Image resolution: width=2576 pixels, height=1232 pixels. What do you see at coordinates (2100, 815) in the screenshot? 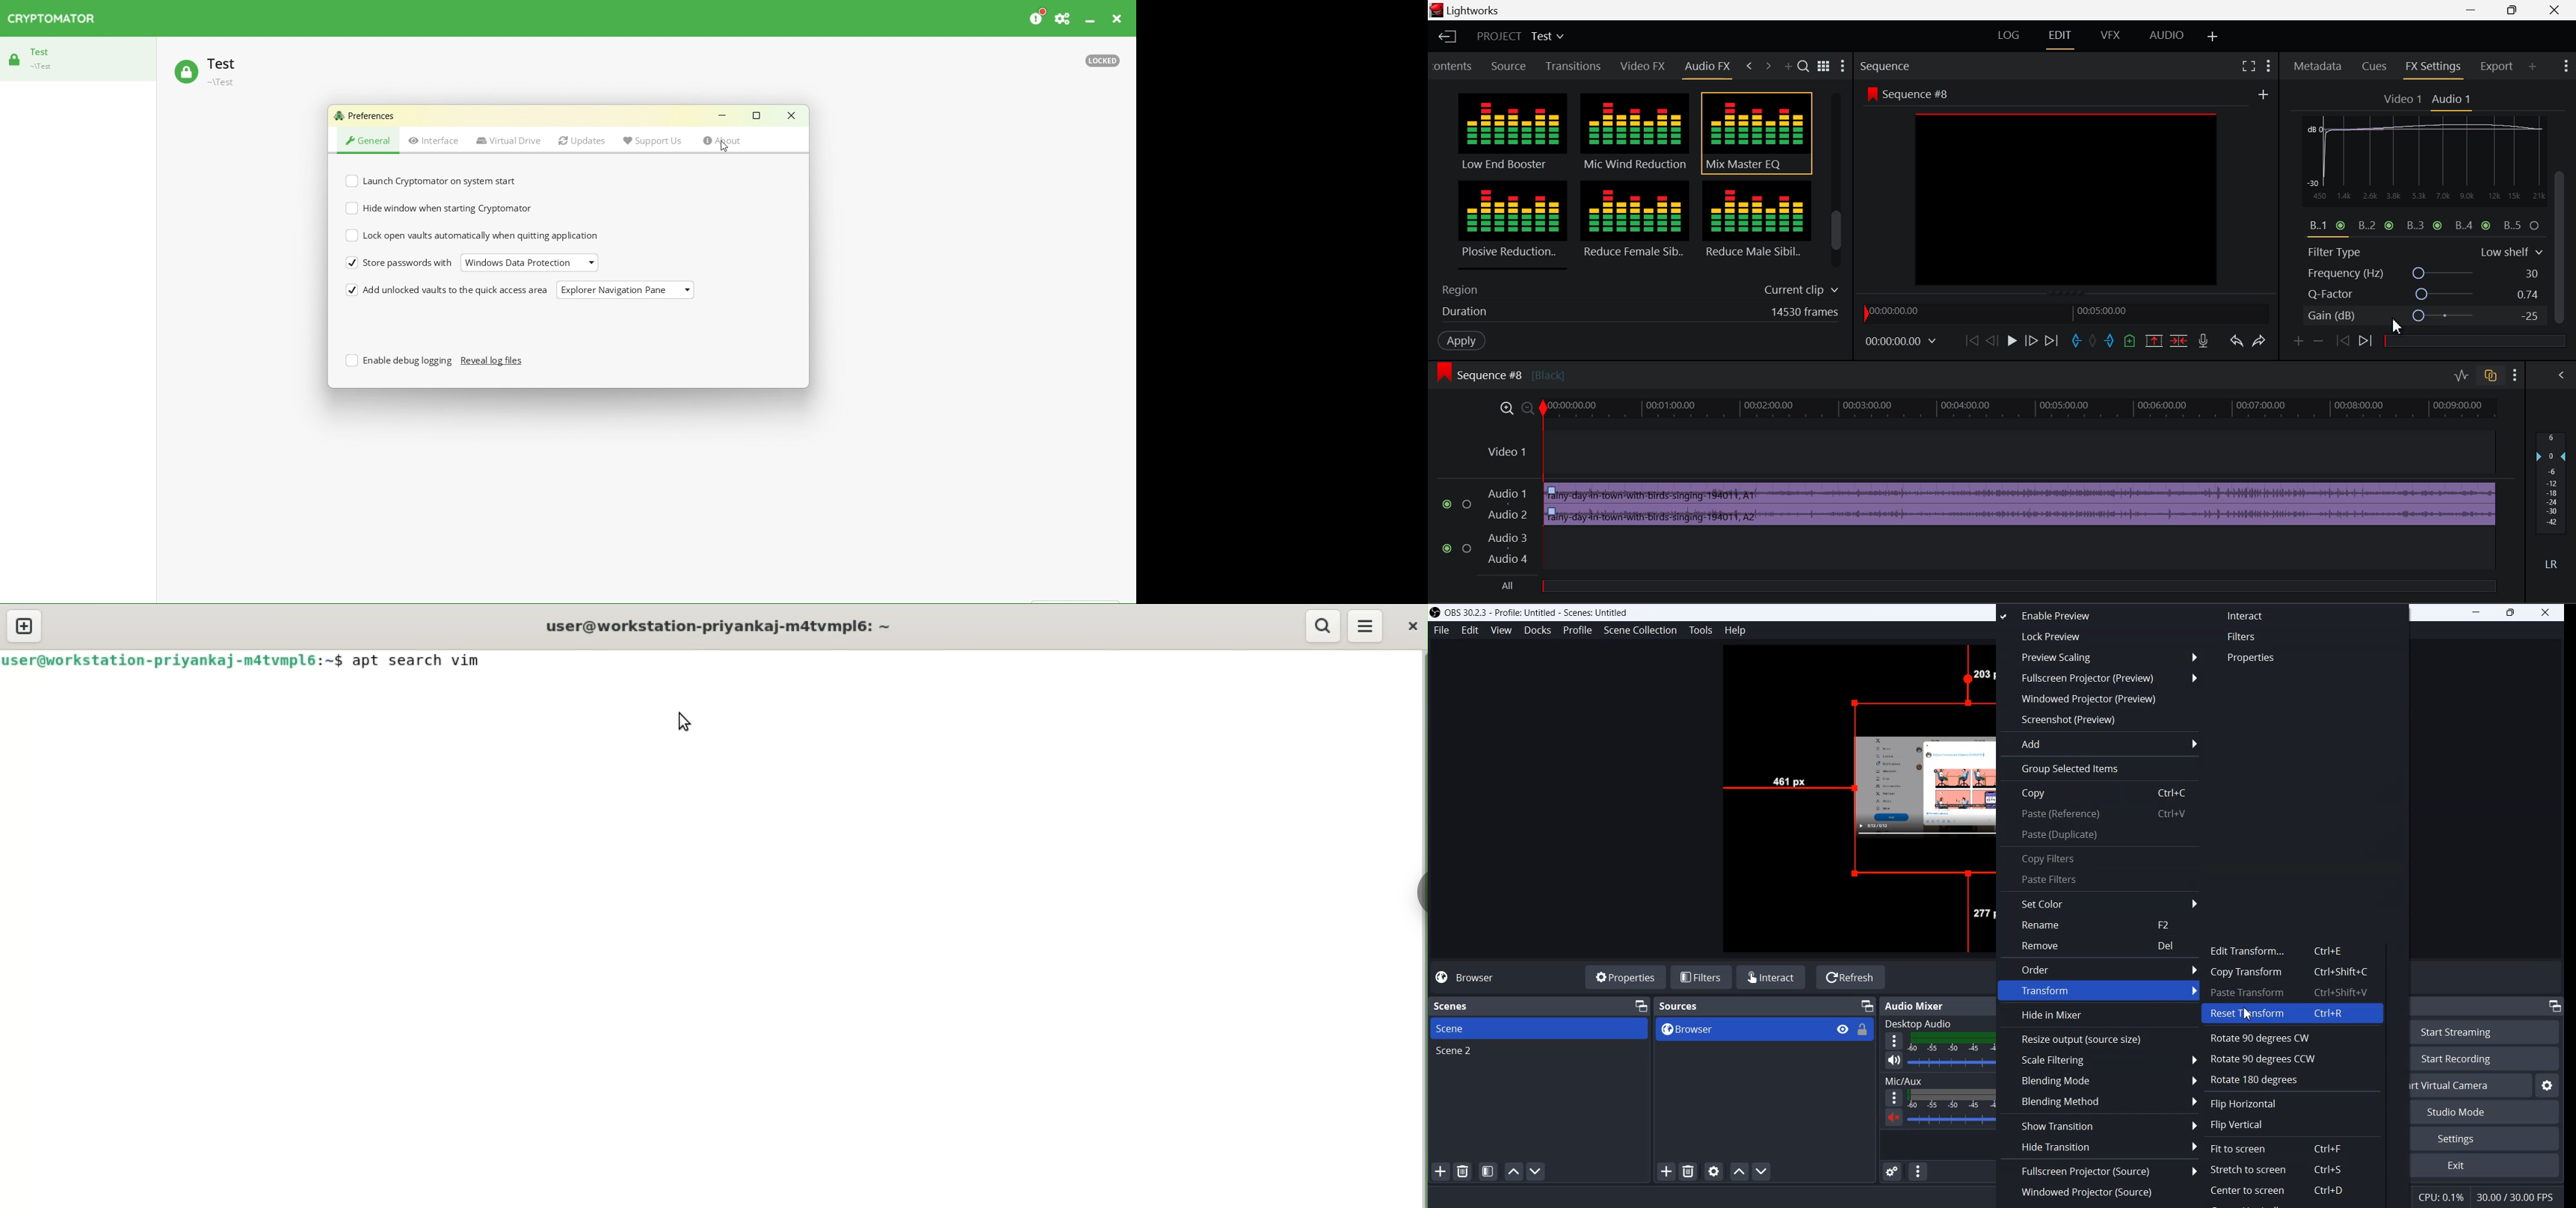
I see `Paste ` at bounding box center [2100, 815].